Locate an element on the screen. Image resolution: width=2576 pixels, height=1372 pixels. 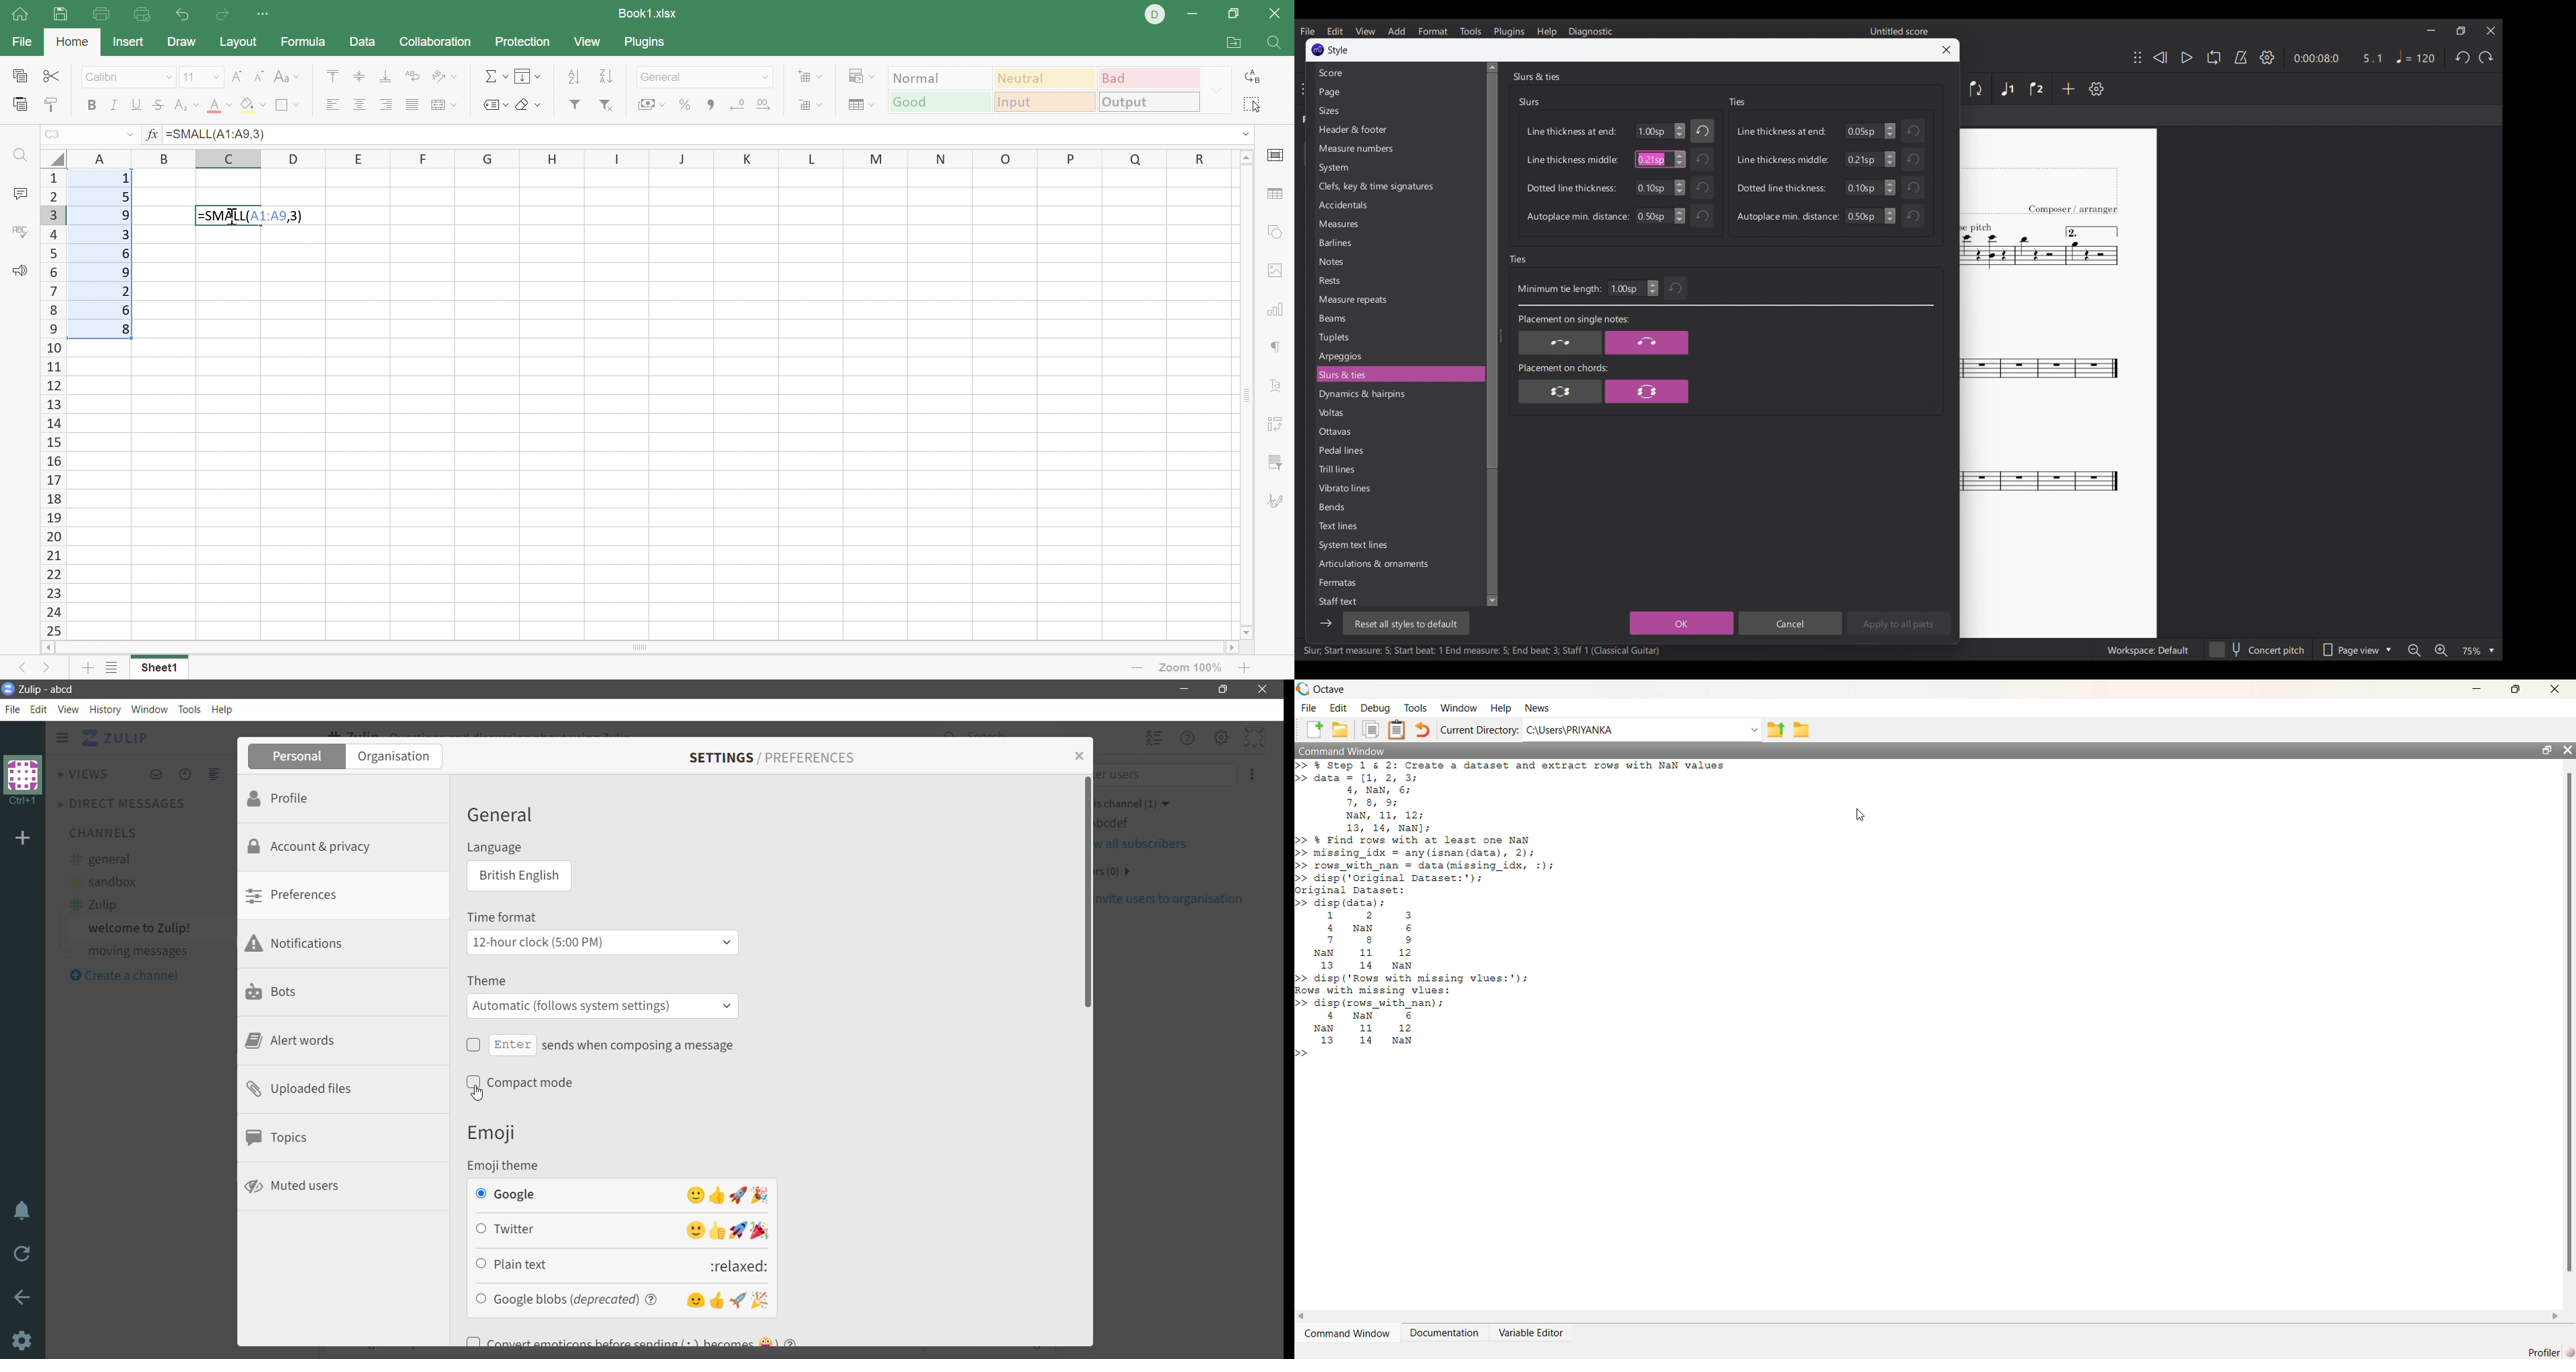
Undo is located at coordinates (2462, 57).